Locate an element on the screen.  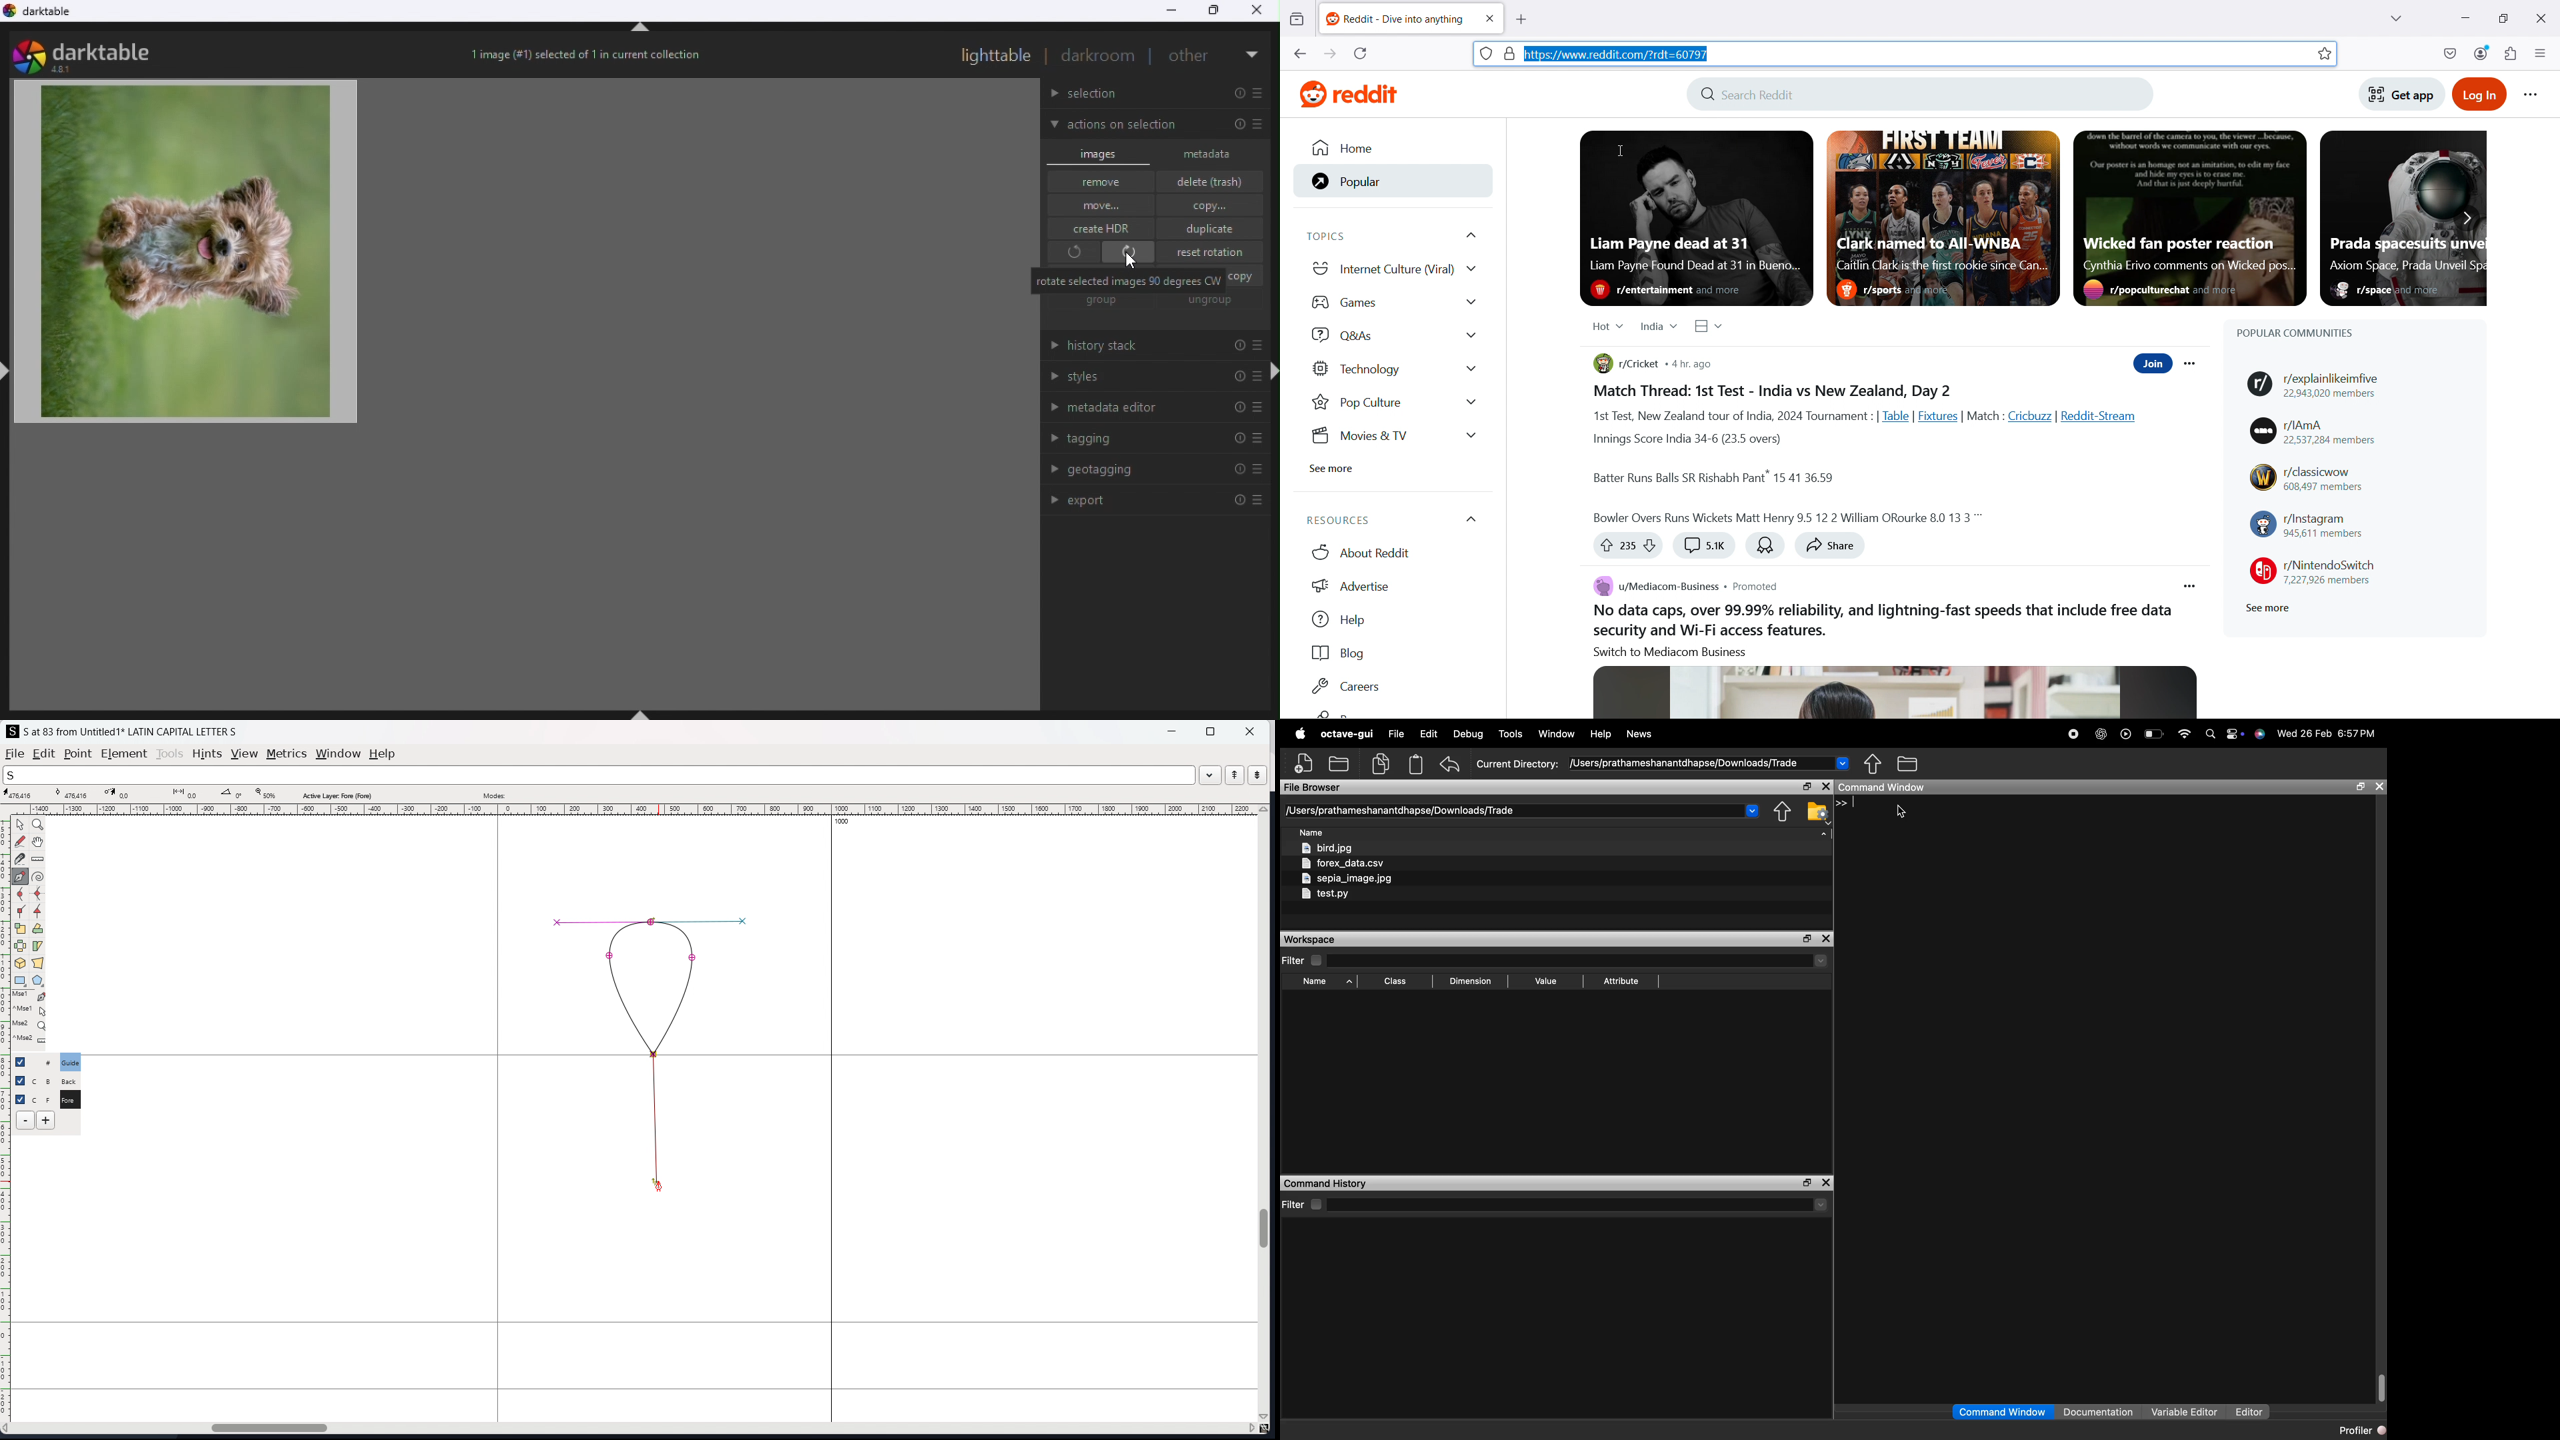
open application menu is located at coordinates (2539, 53).